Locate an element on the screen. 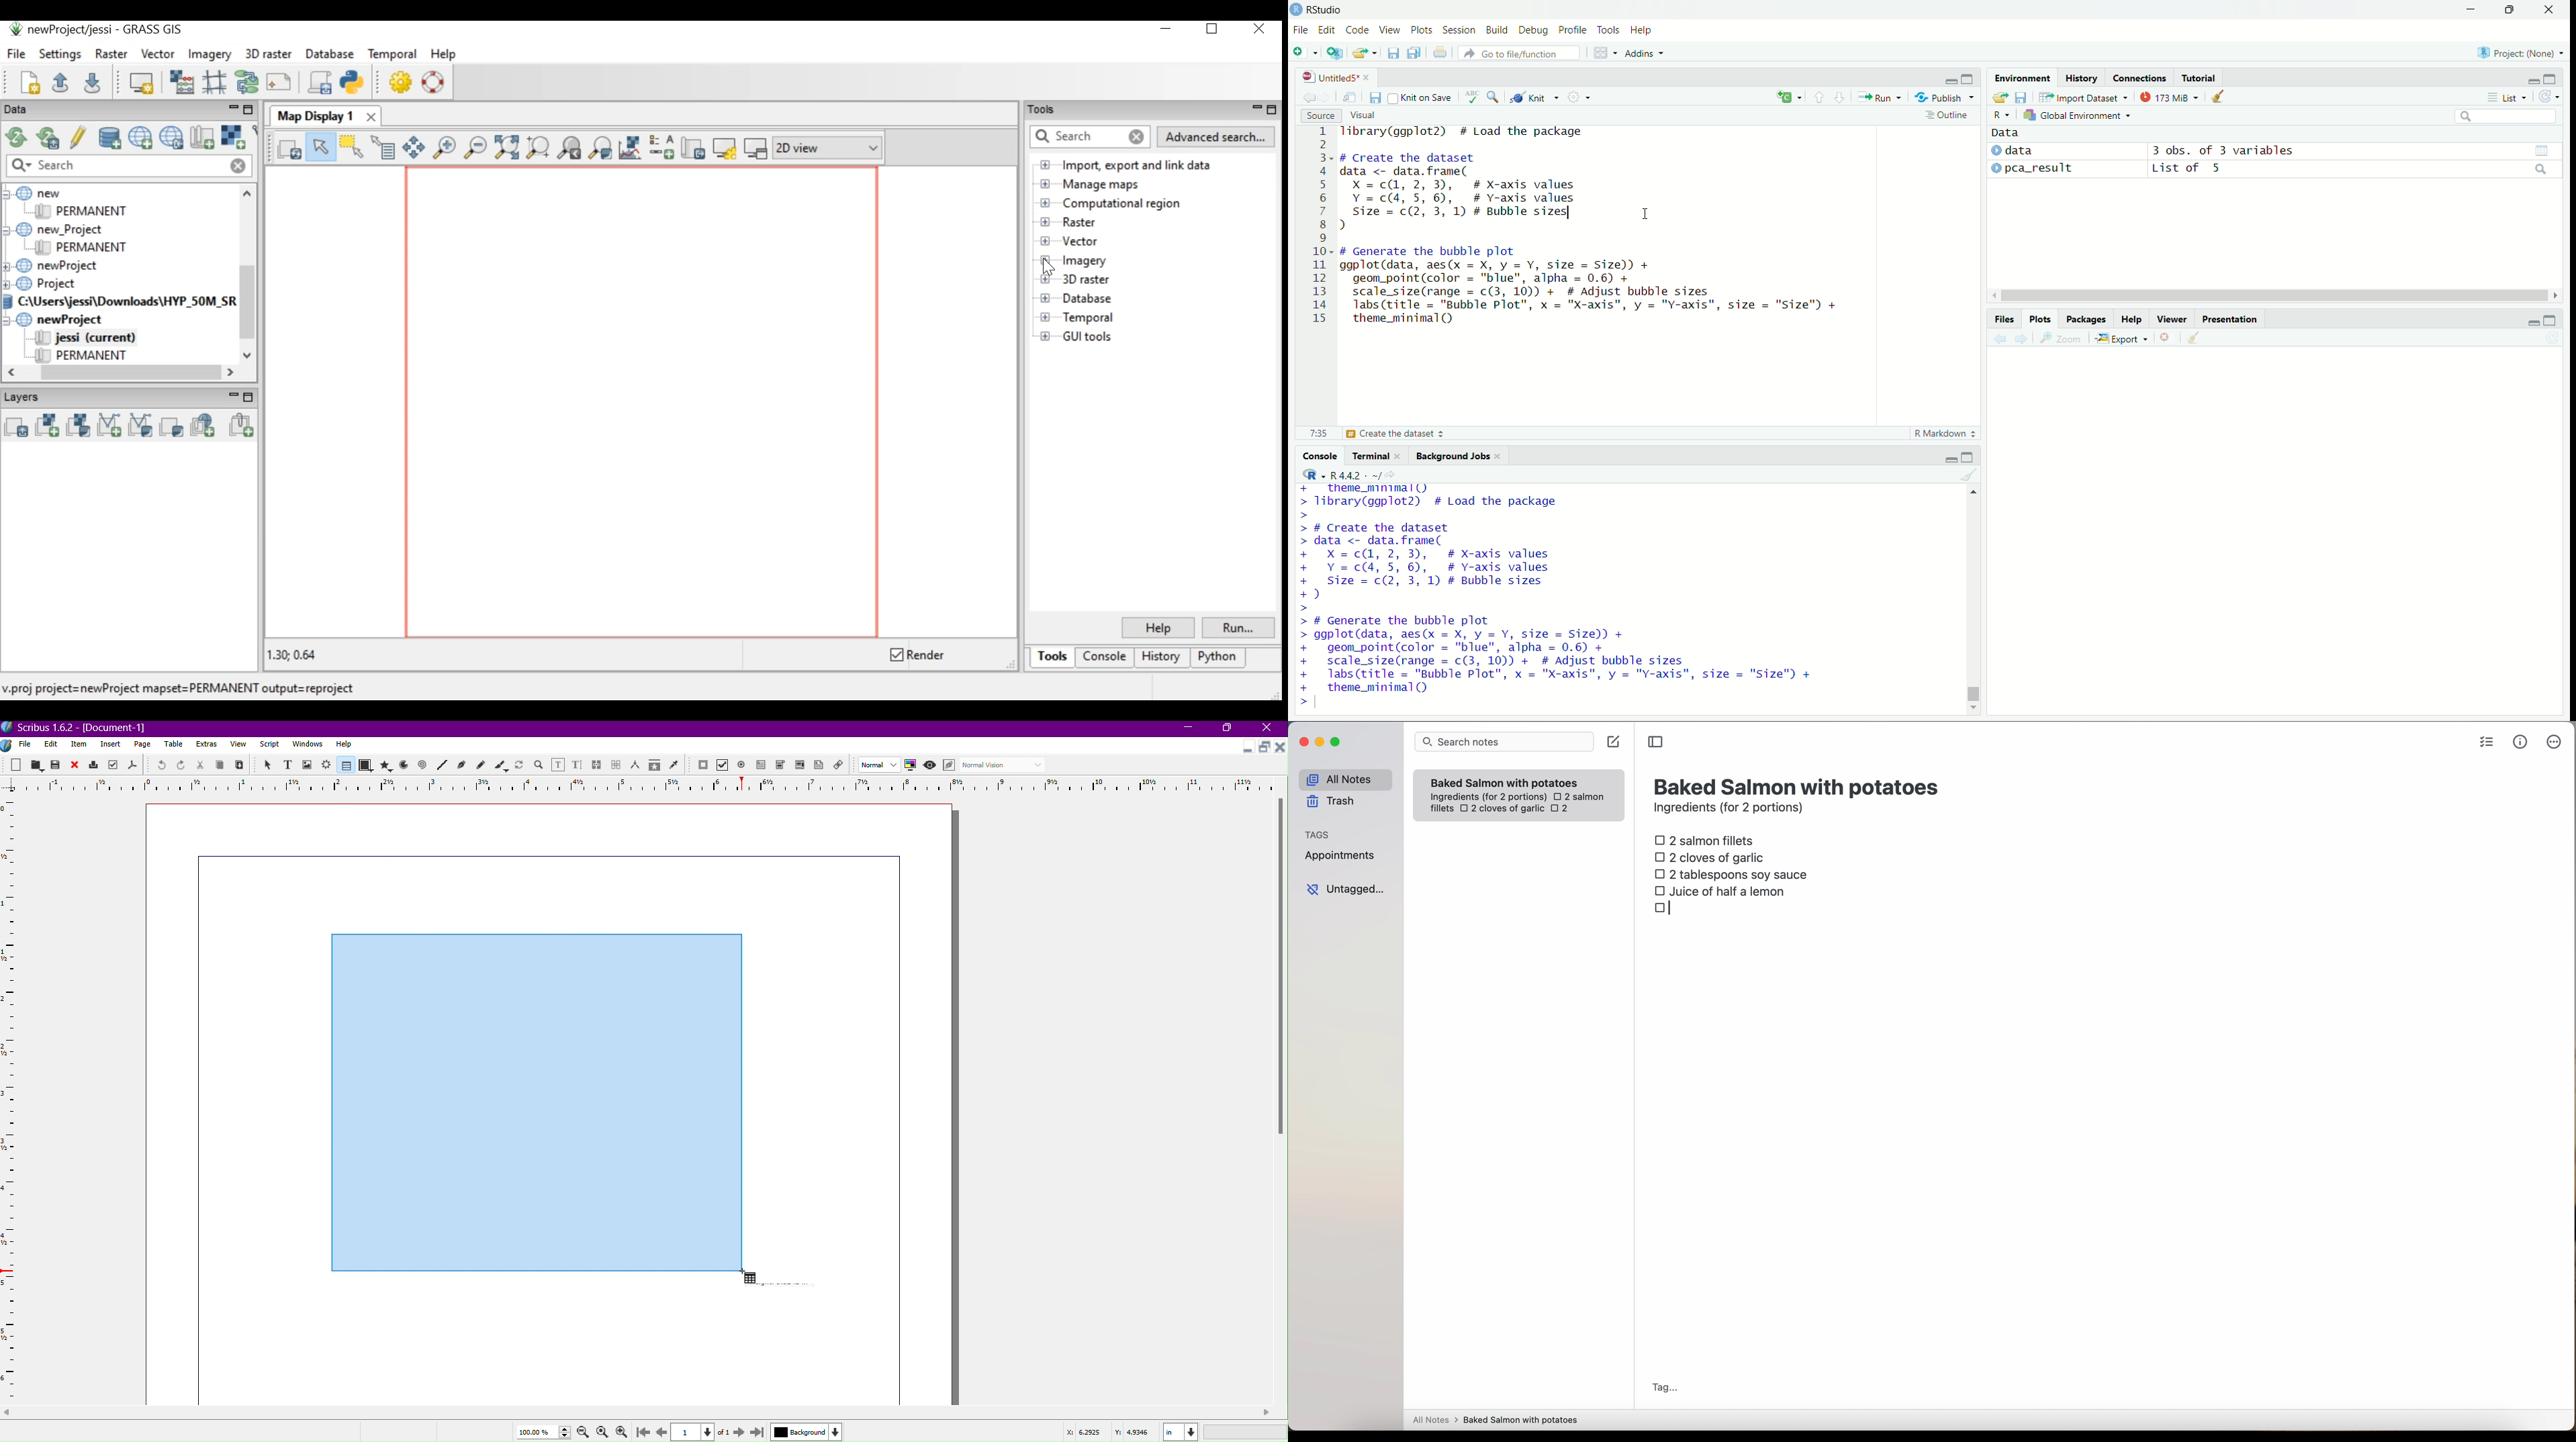  minimize is located at coordinates (2535, 77).